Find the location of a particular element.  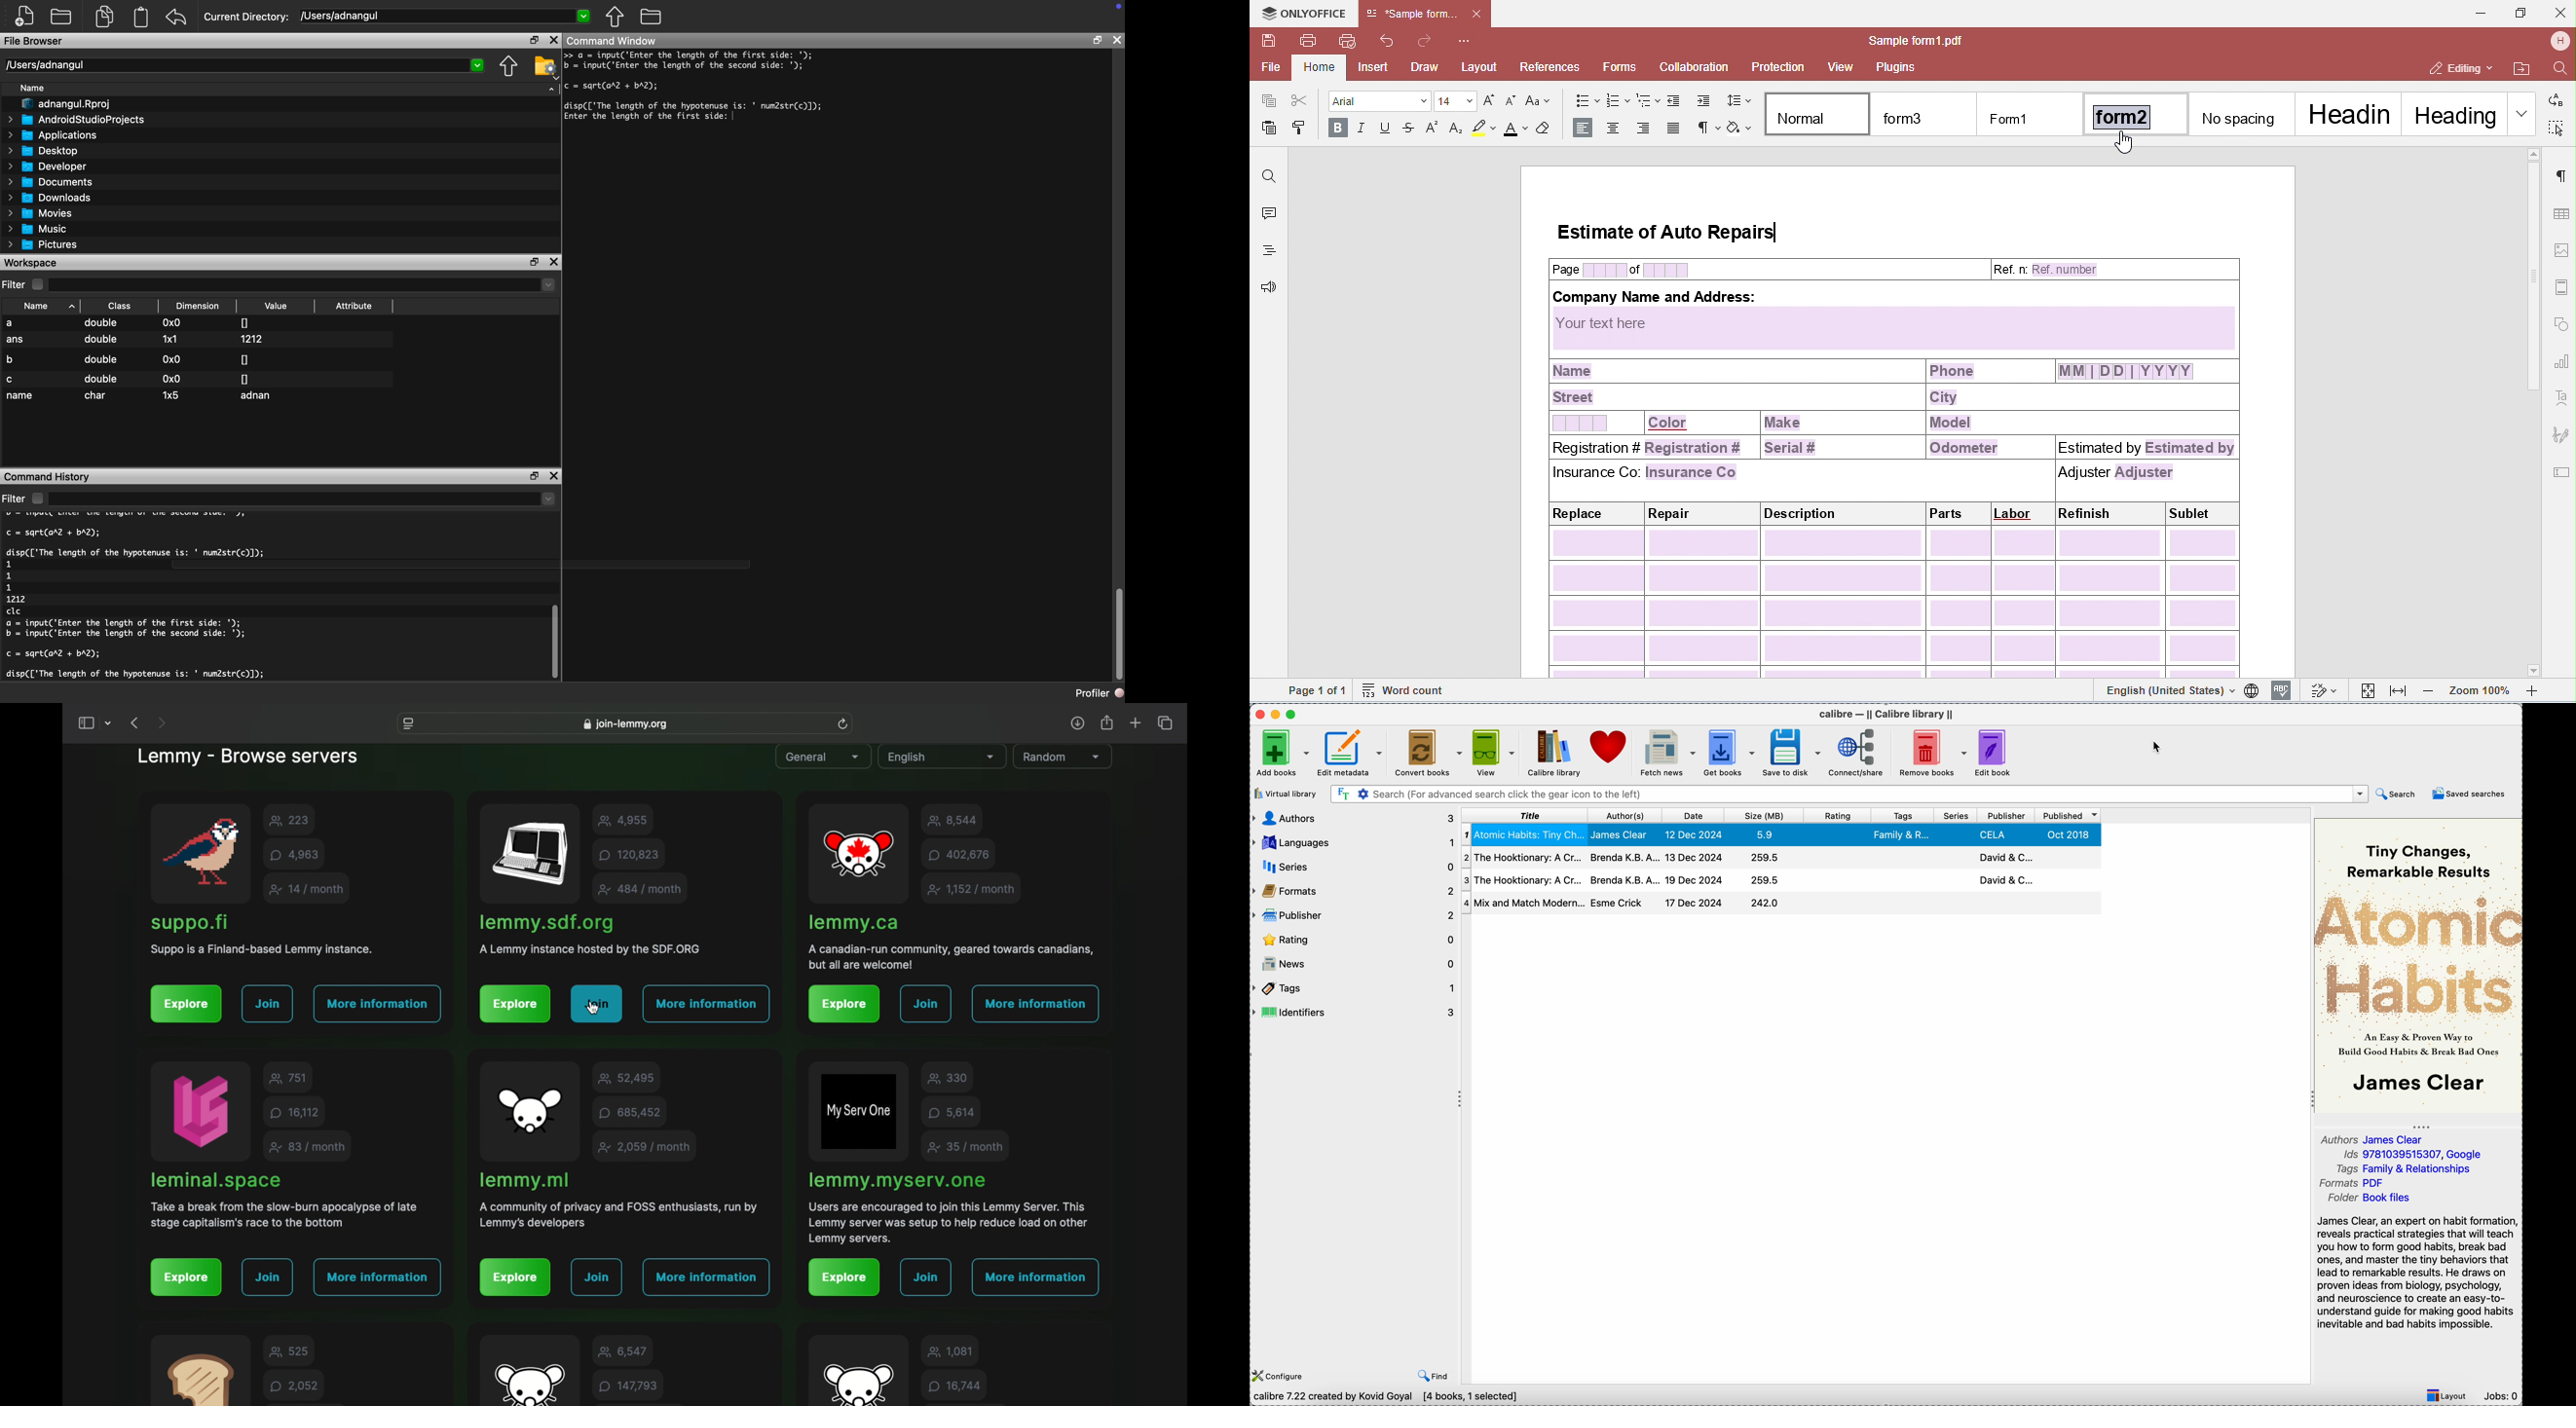

double is located at coordinates (101, 379).